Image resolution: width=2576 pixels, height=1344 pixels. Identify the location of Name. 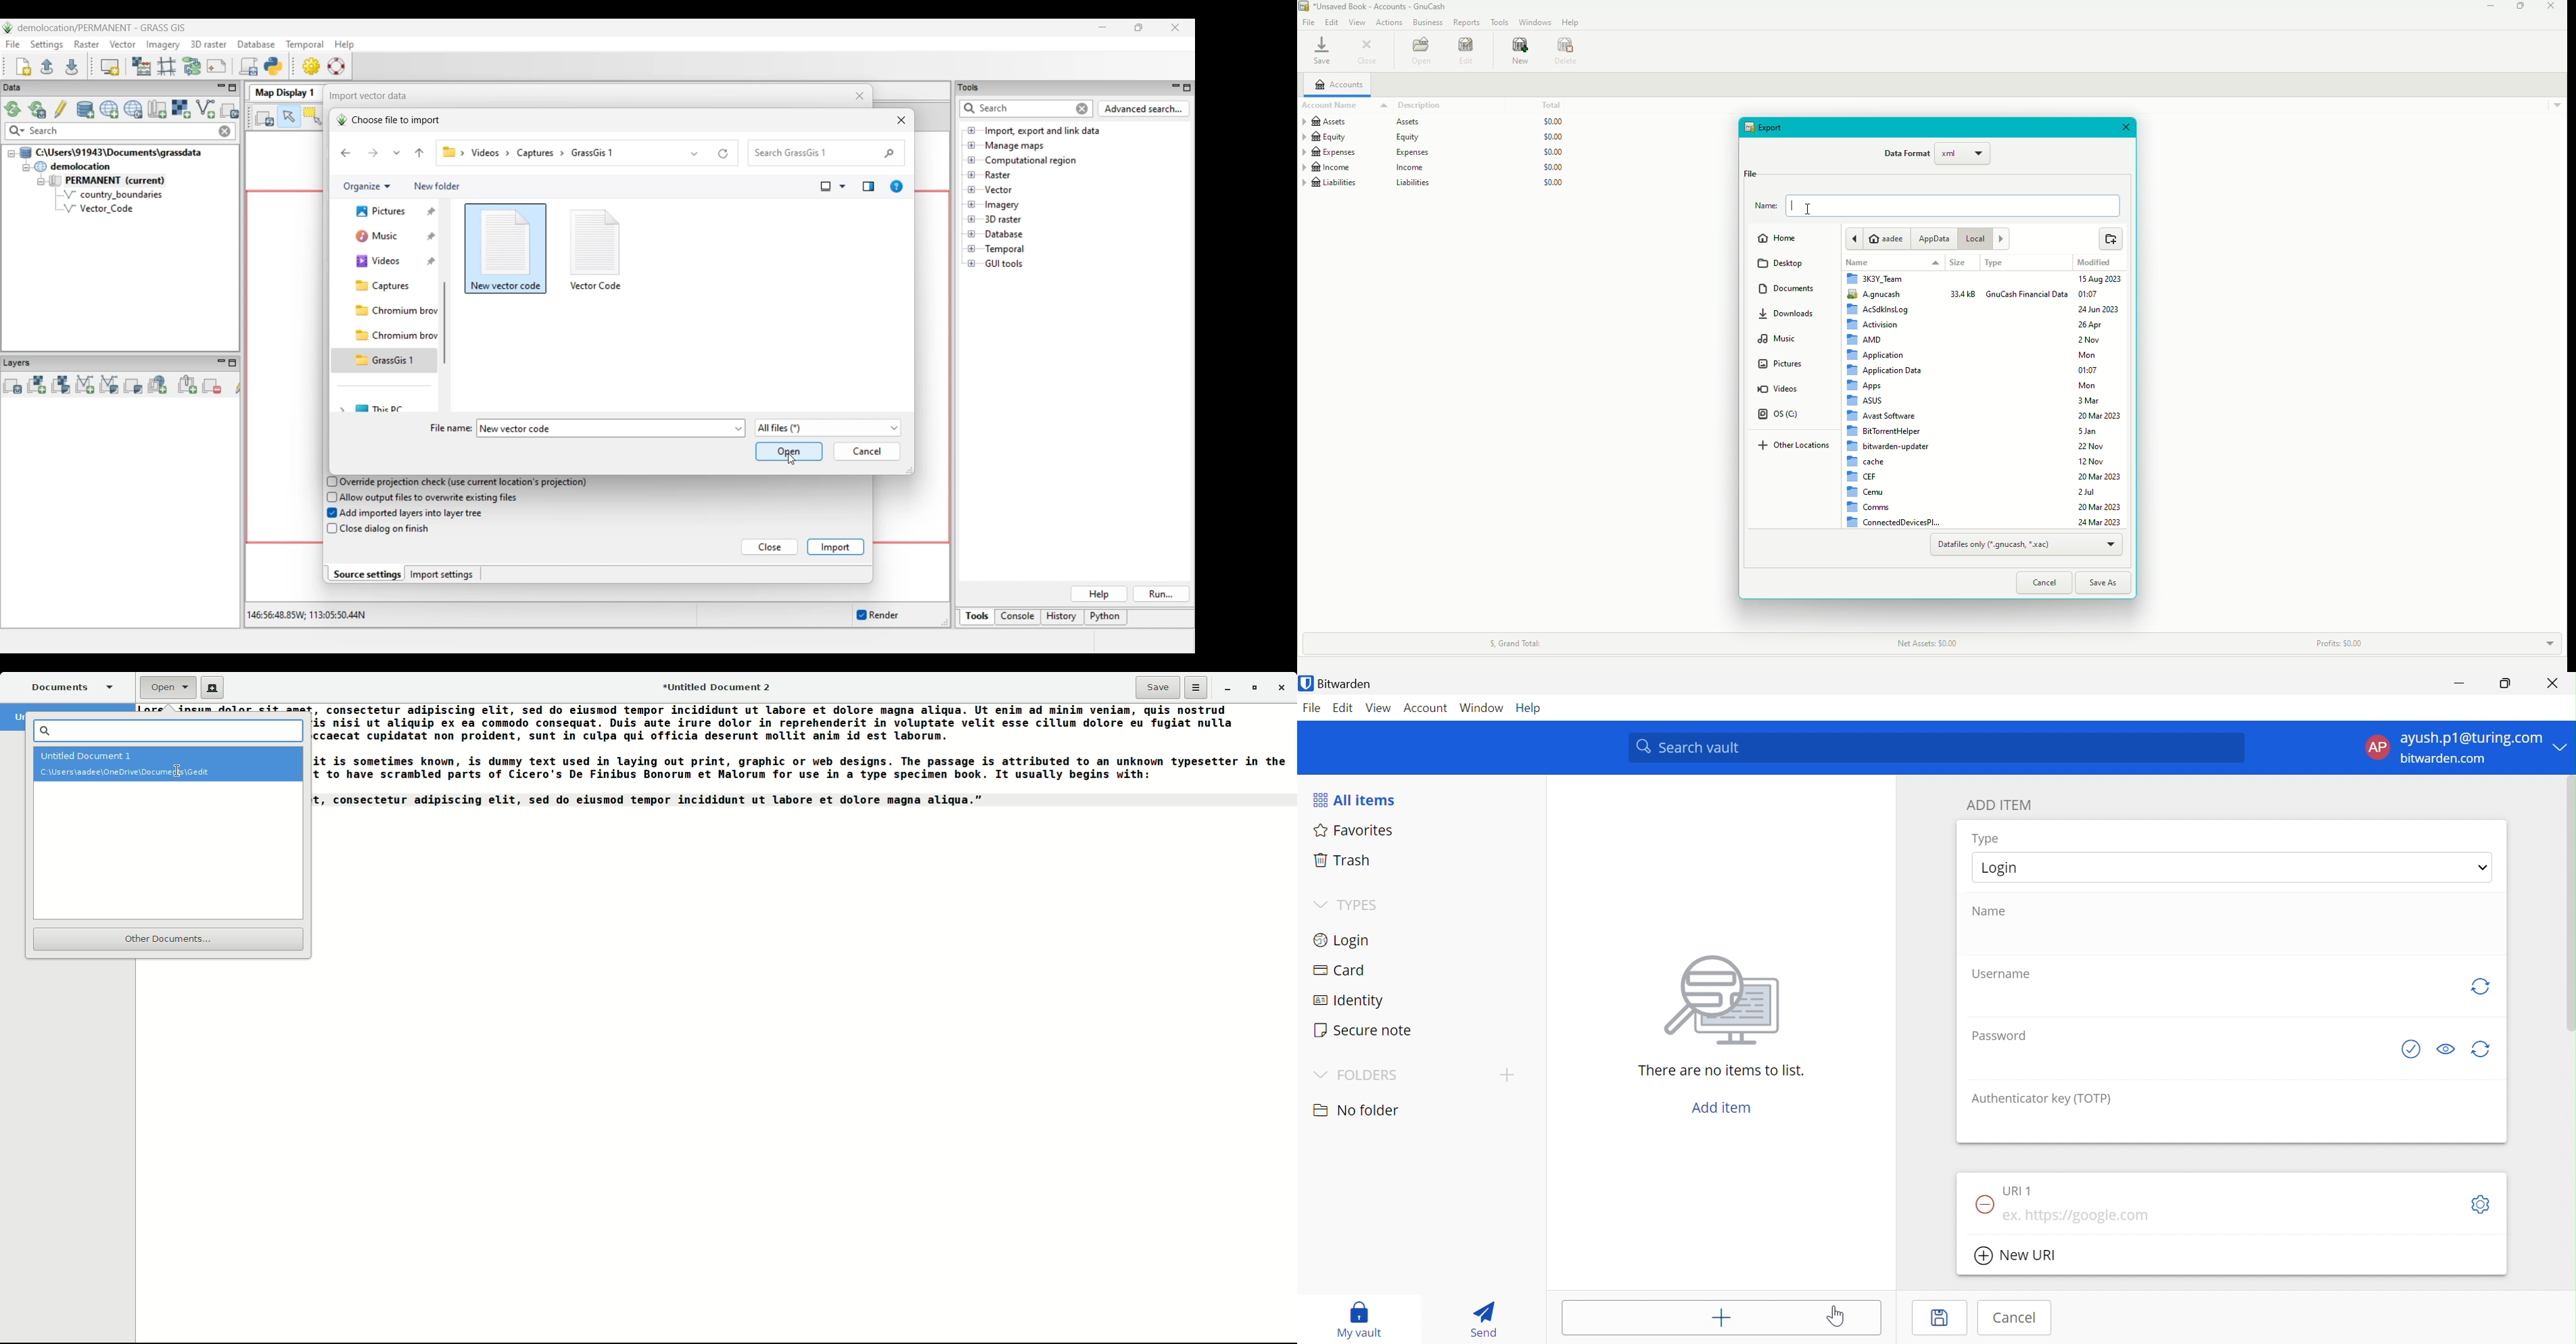
(1857, 264).